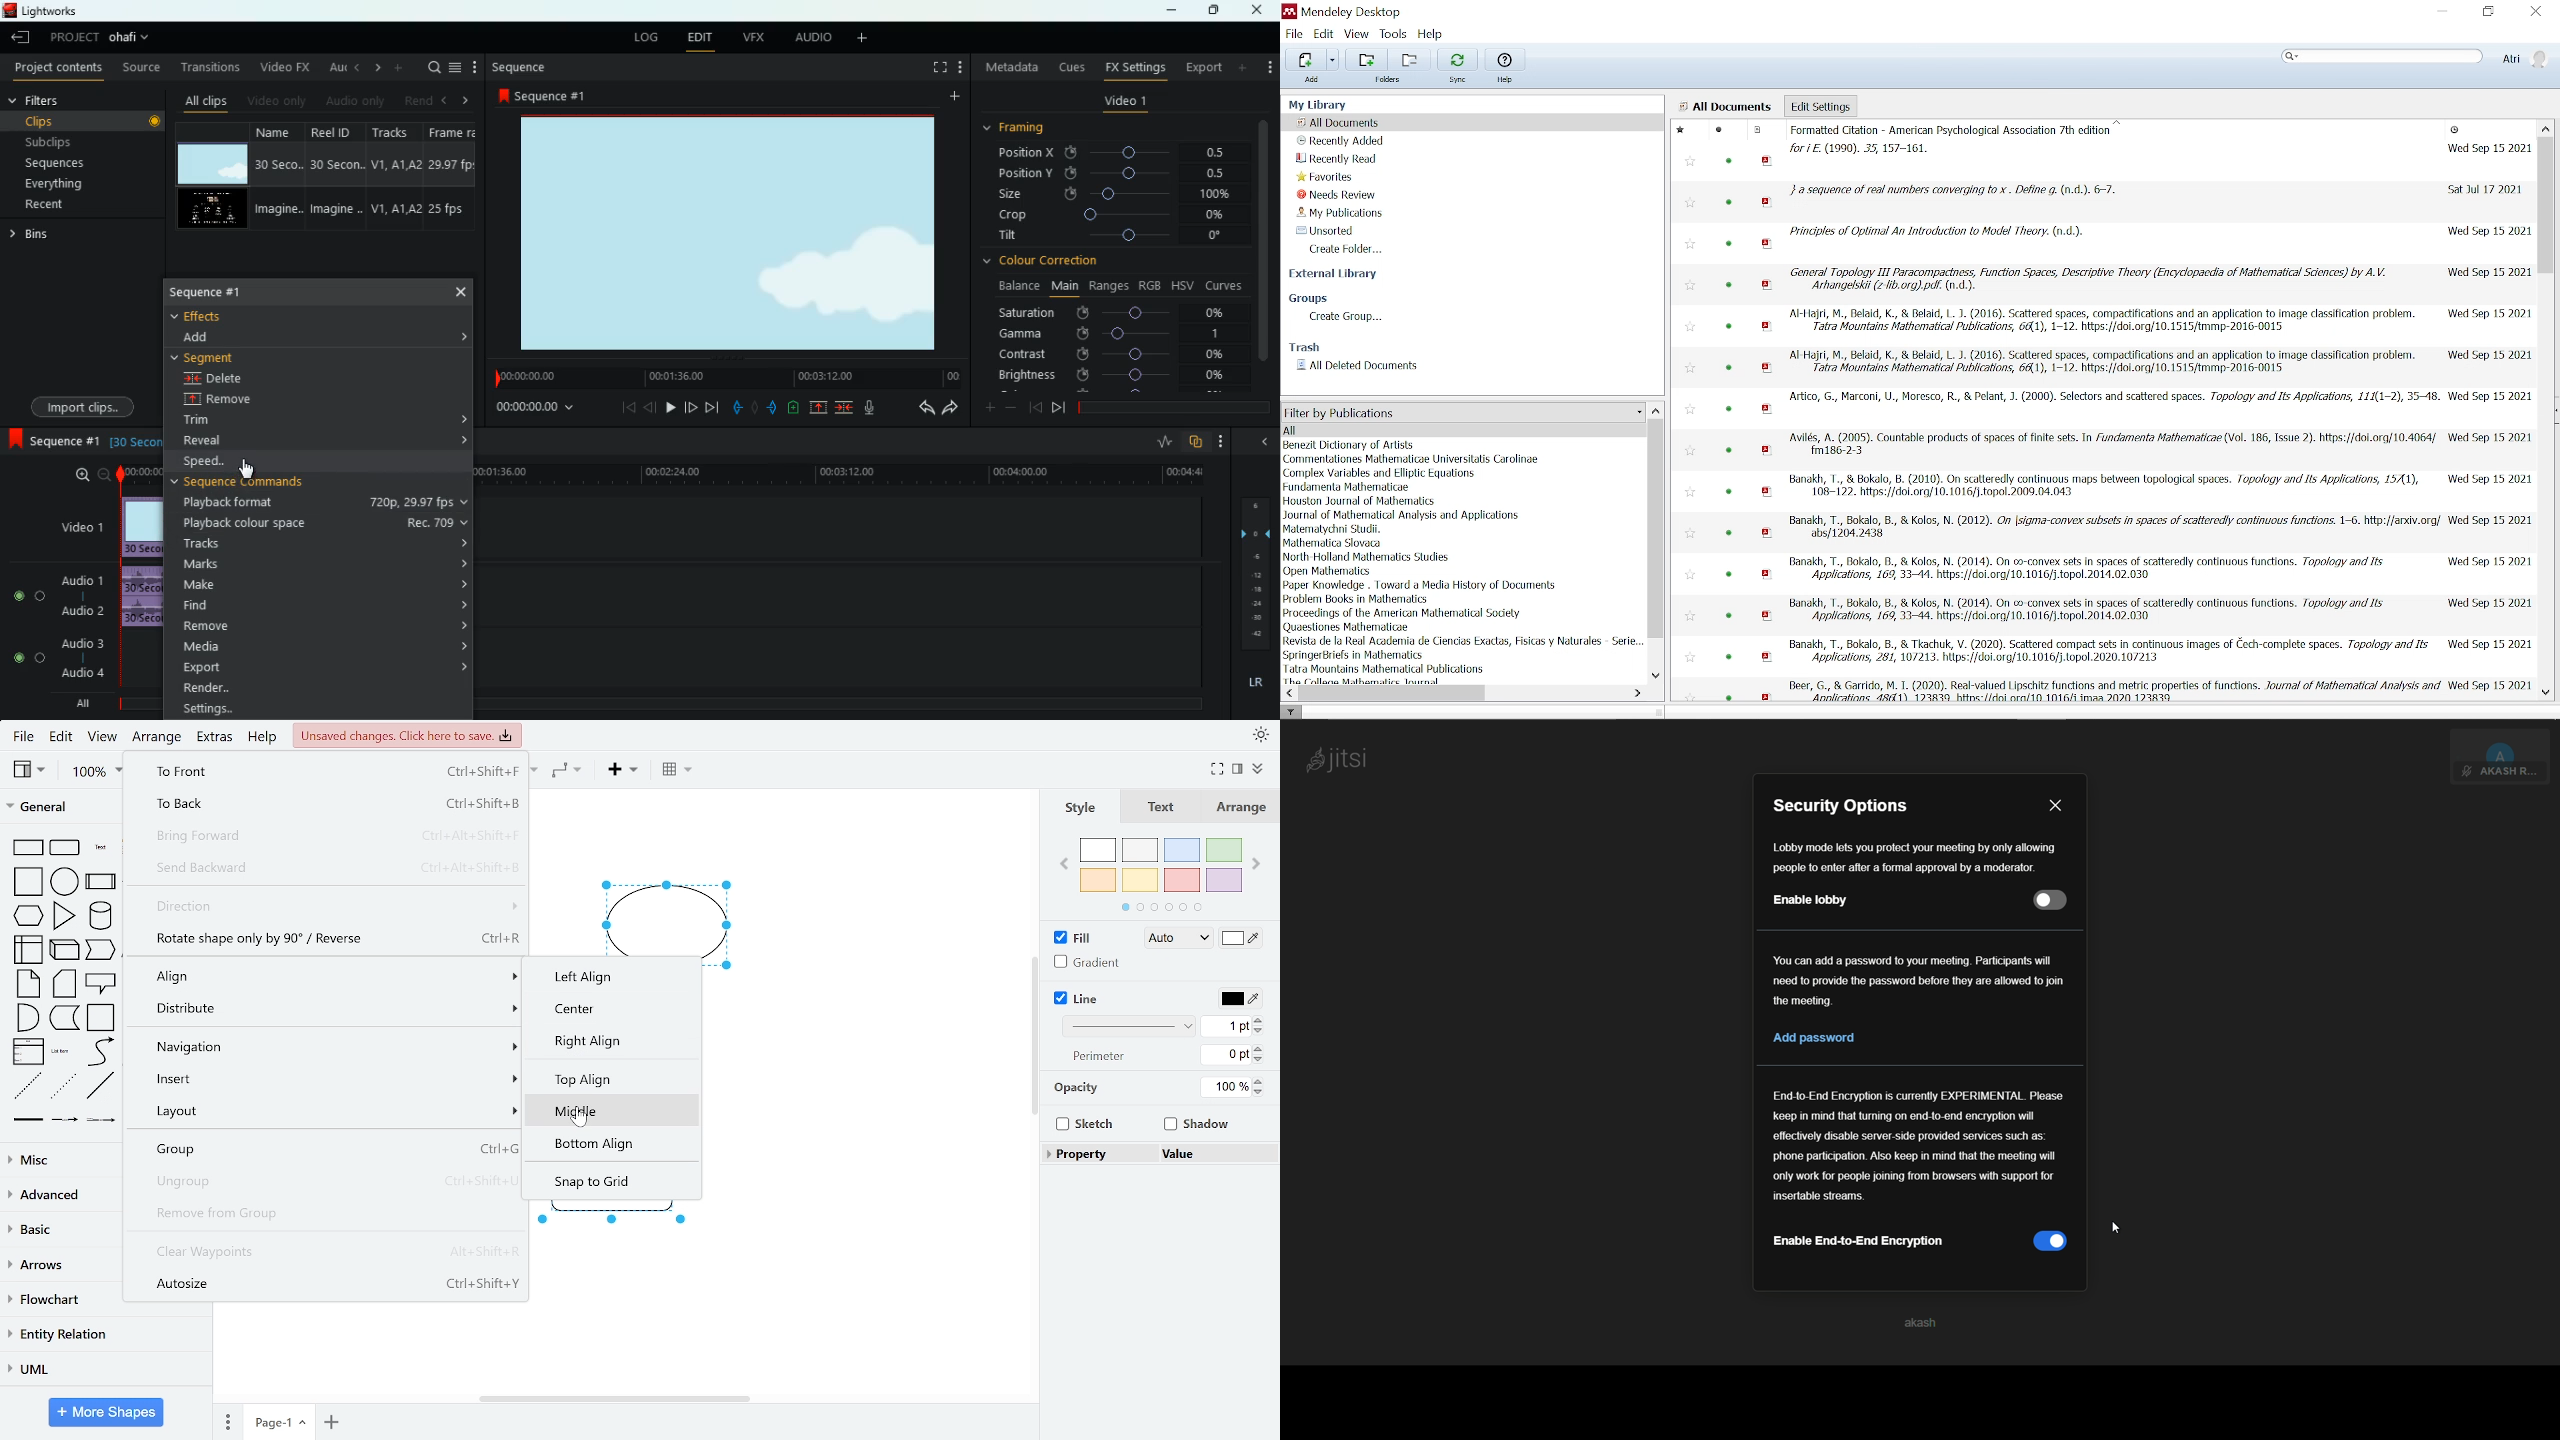  What do you see at coordinates (59, 1266) in the screenshot?
I see `arrows` at bounding box center [59, 1266].